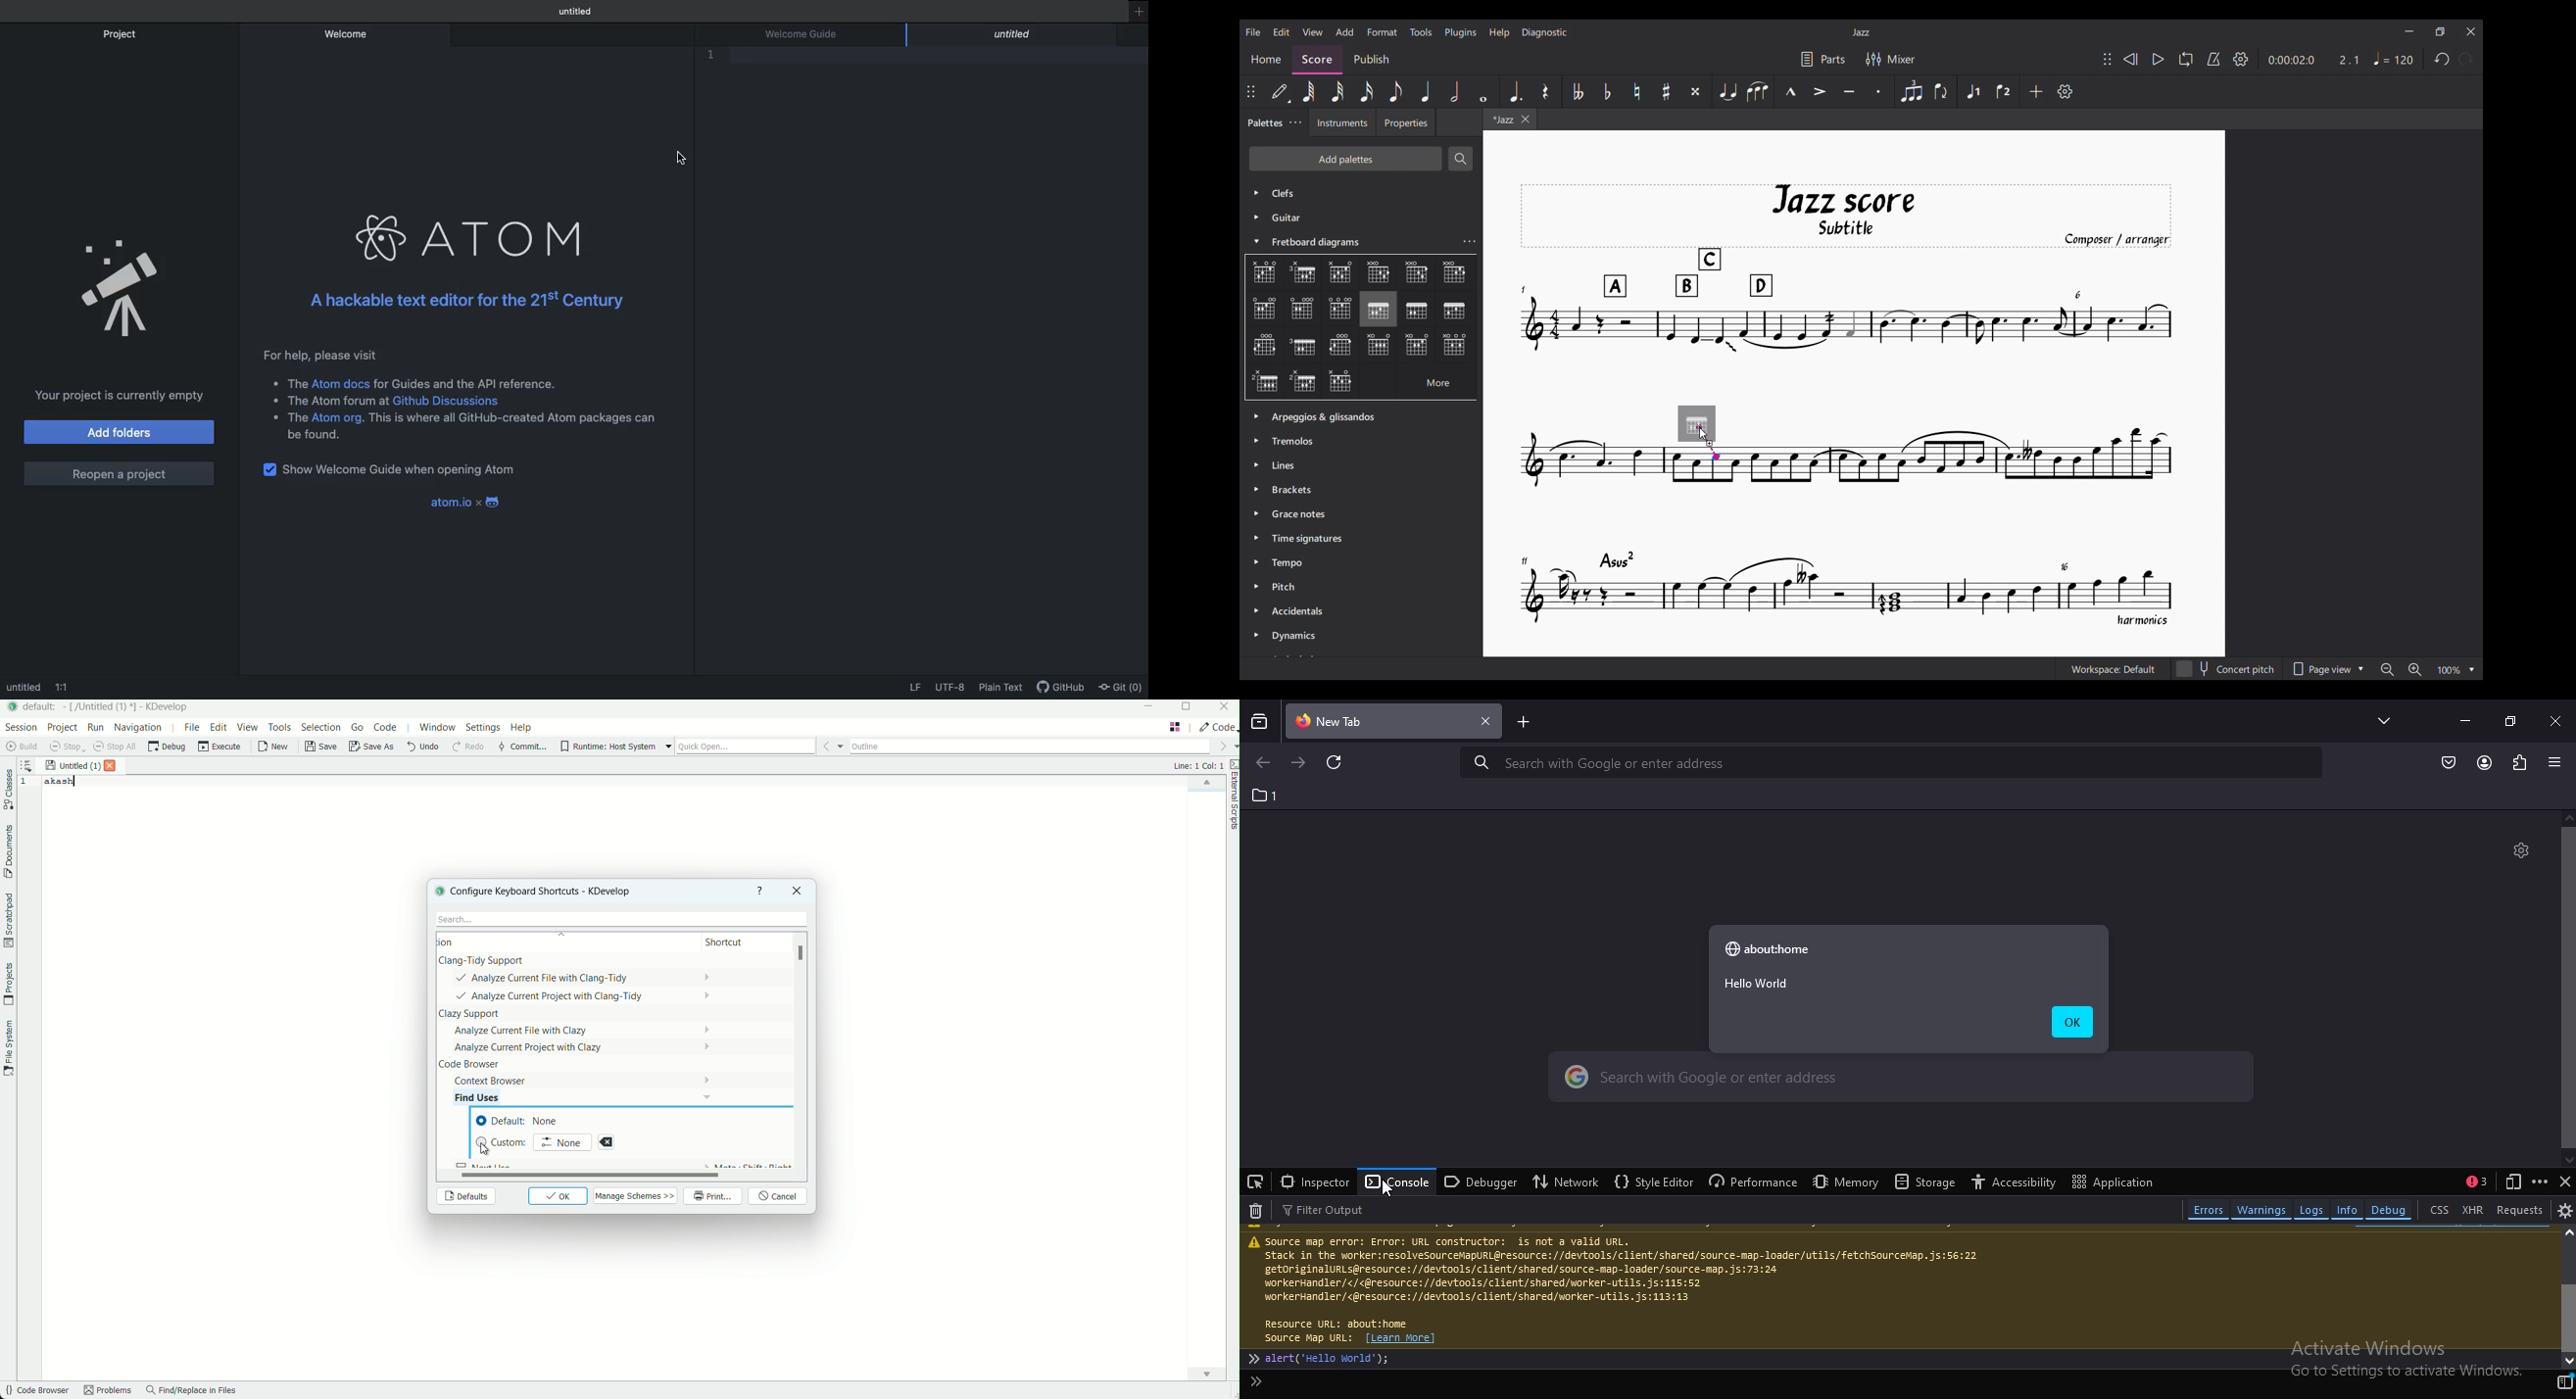 The width and height of the screenshot is (2576, 1400). Describe the element at coordinates (286, 417) in the screenshot. I see `list item` at that location.